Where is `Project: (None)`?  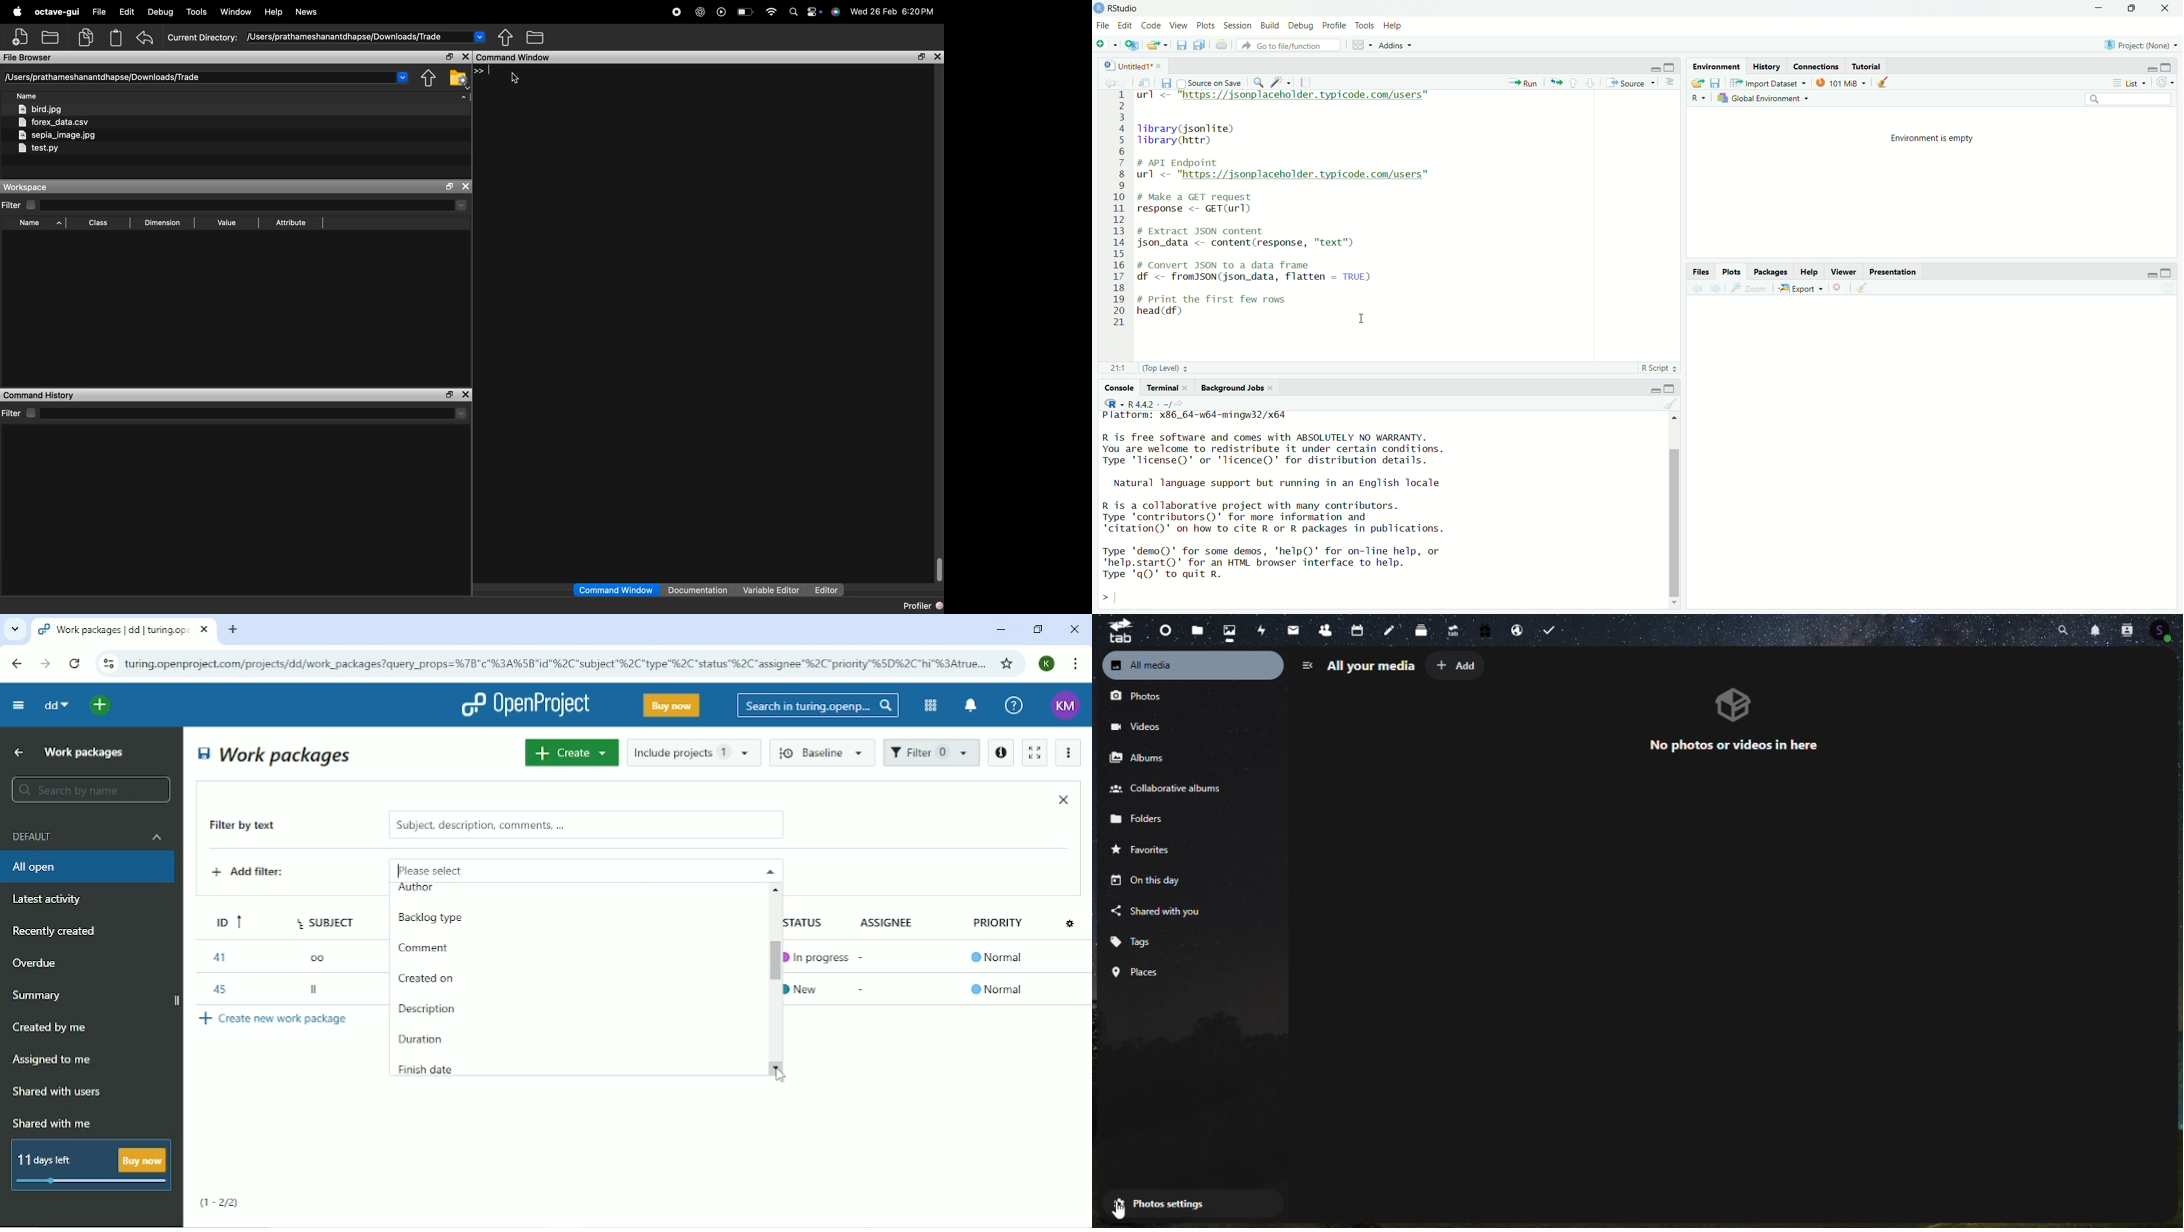
Project: (None) is located at coordinates (2141, 45).